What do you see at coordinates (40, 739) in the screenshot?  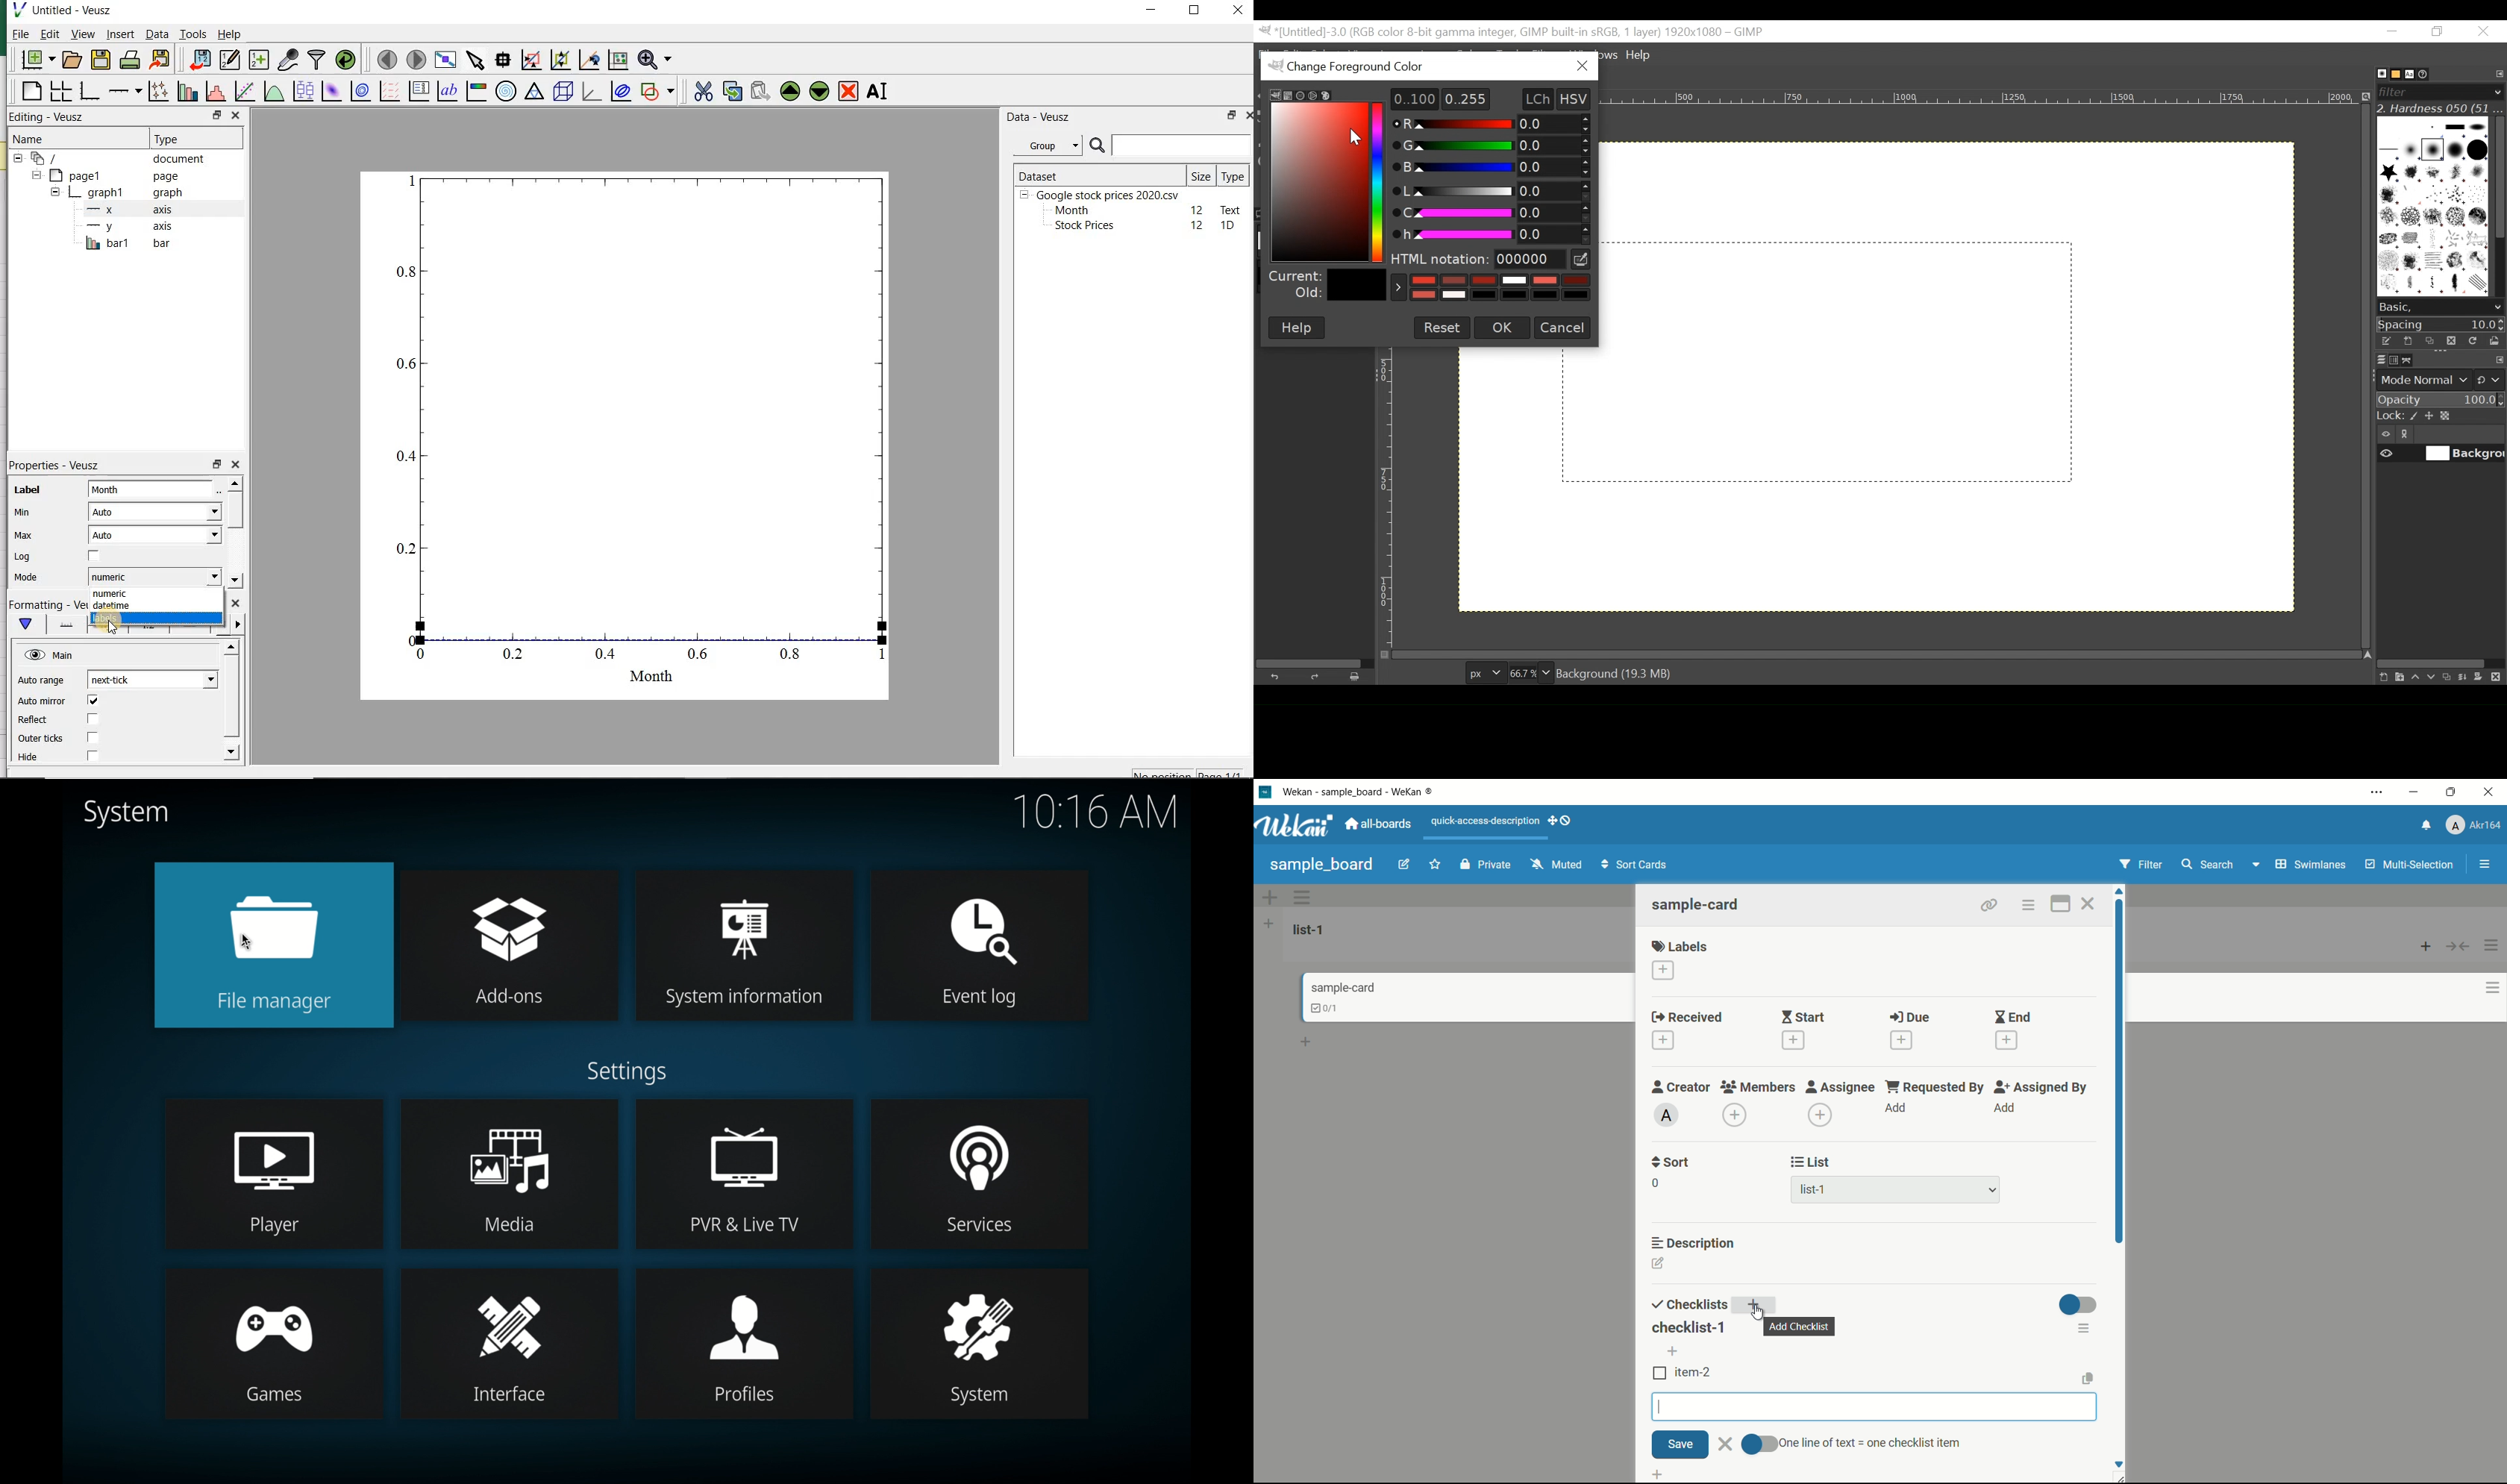 I see `Outer ticks` at bounding box center [40, 739].